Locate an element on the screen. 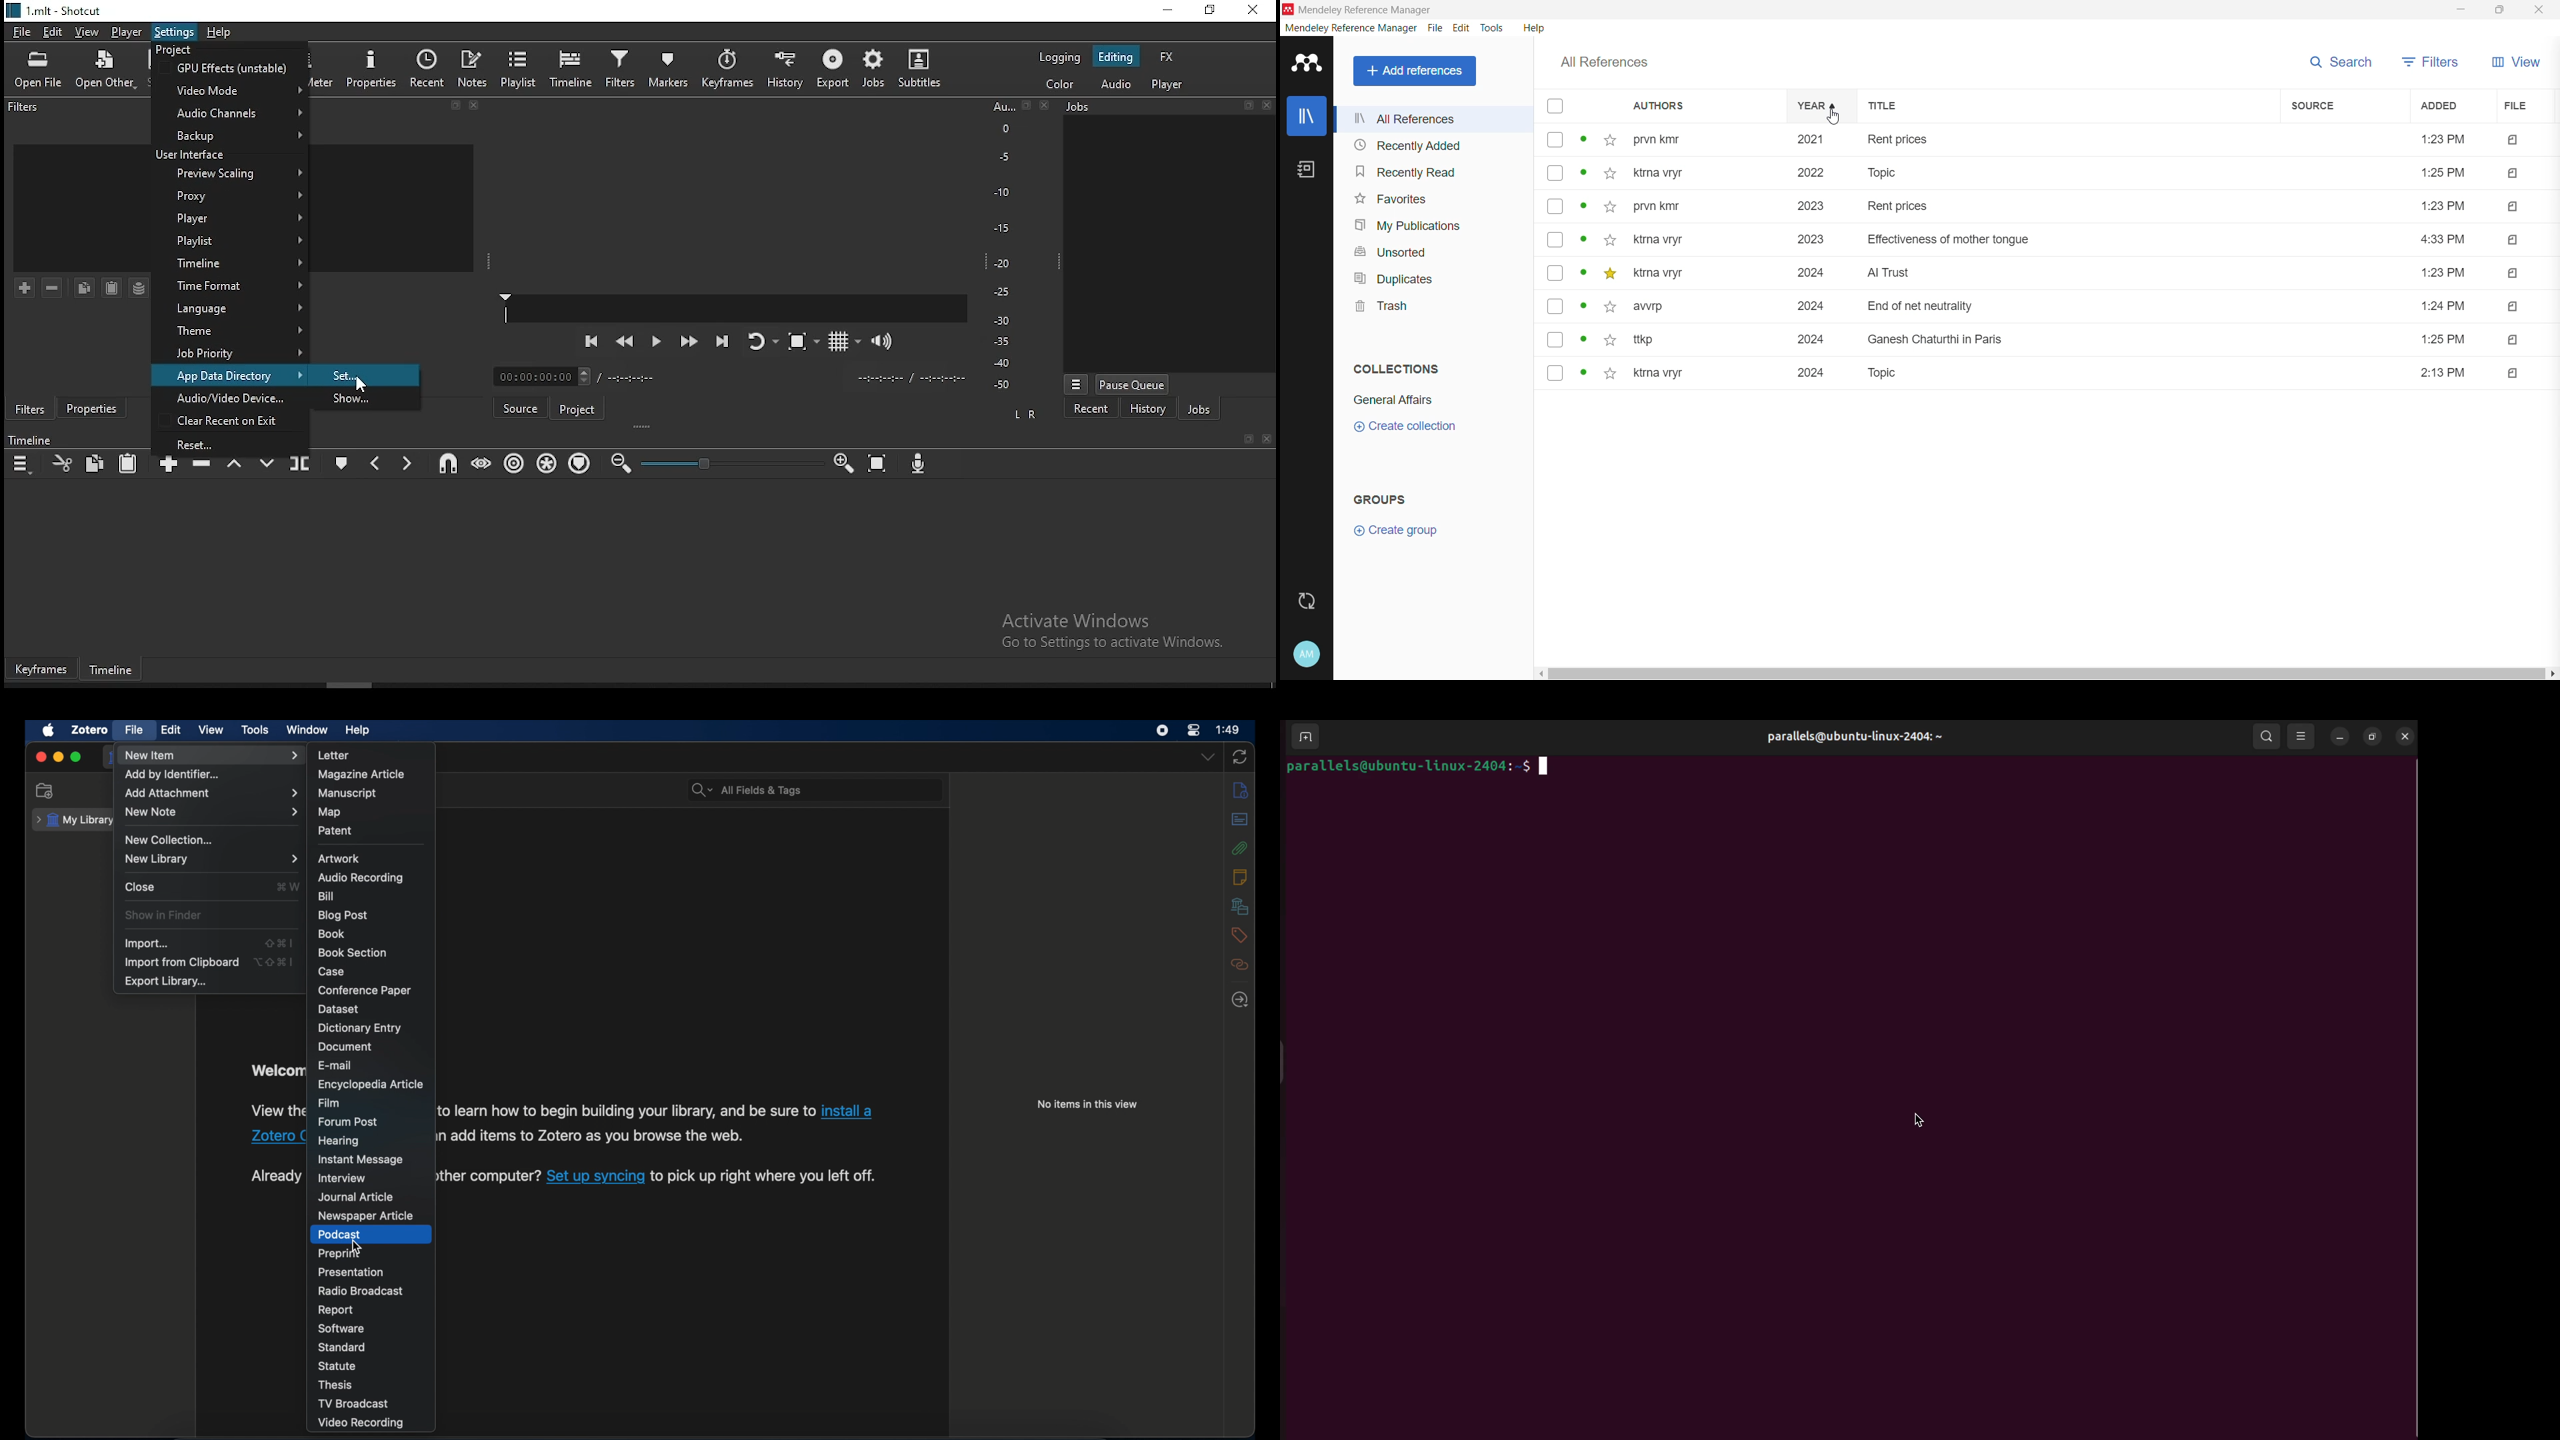  keyframes is located at coordinates (42, 670).